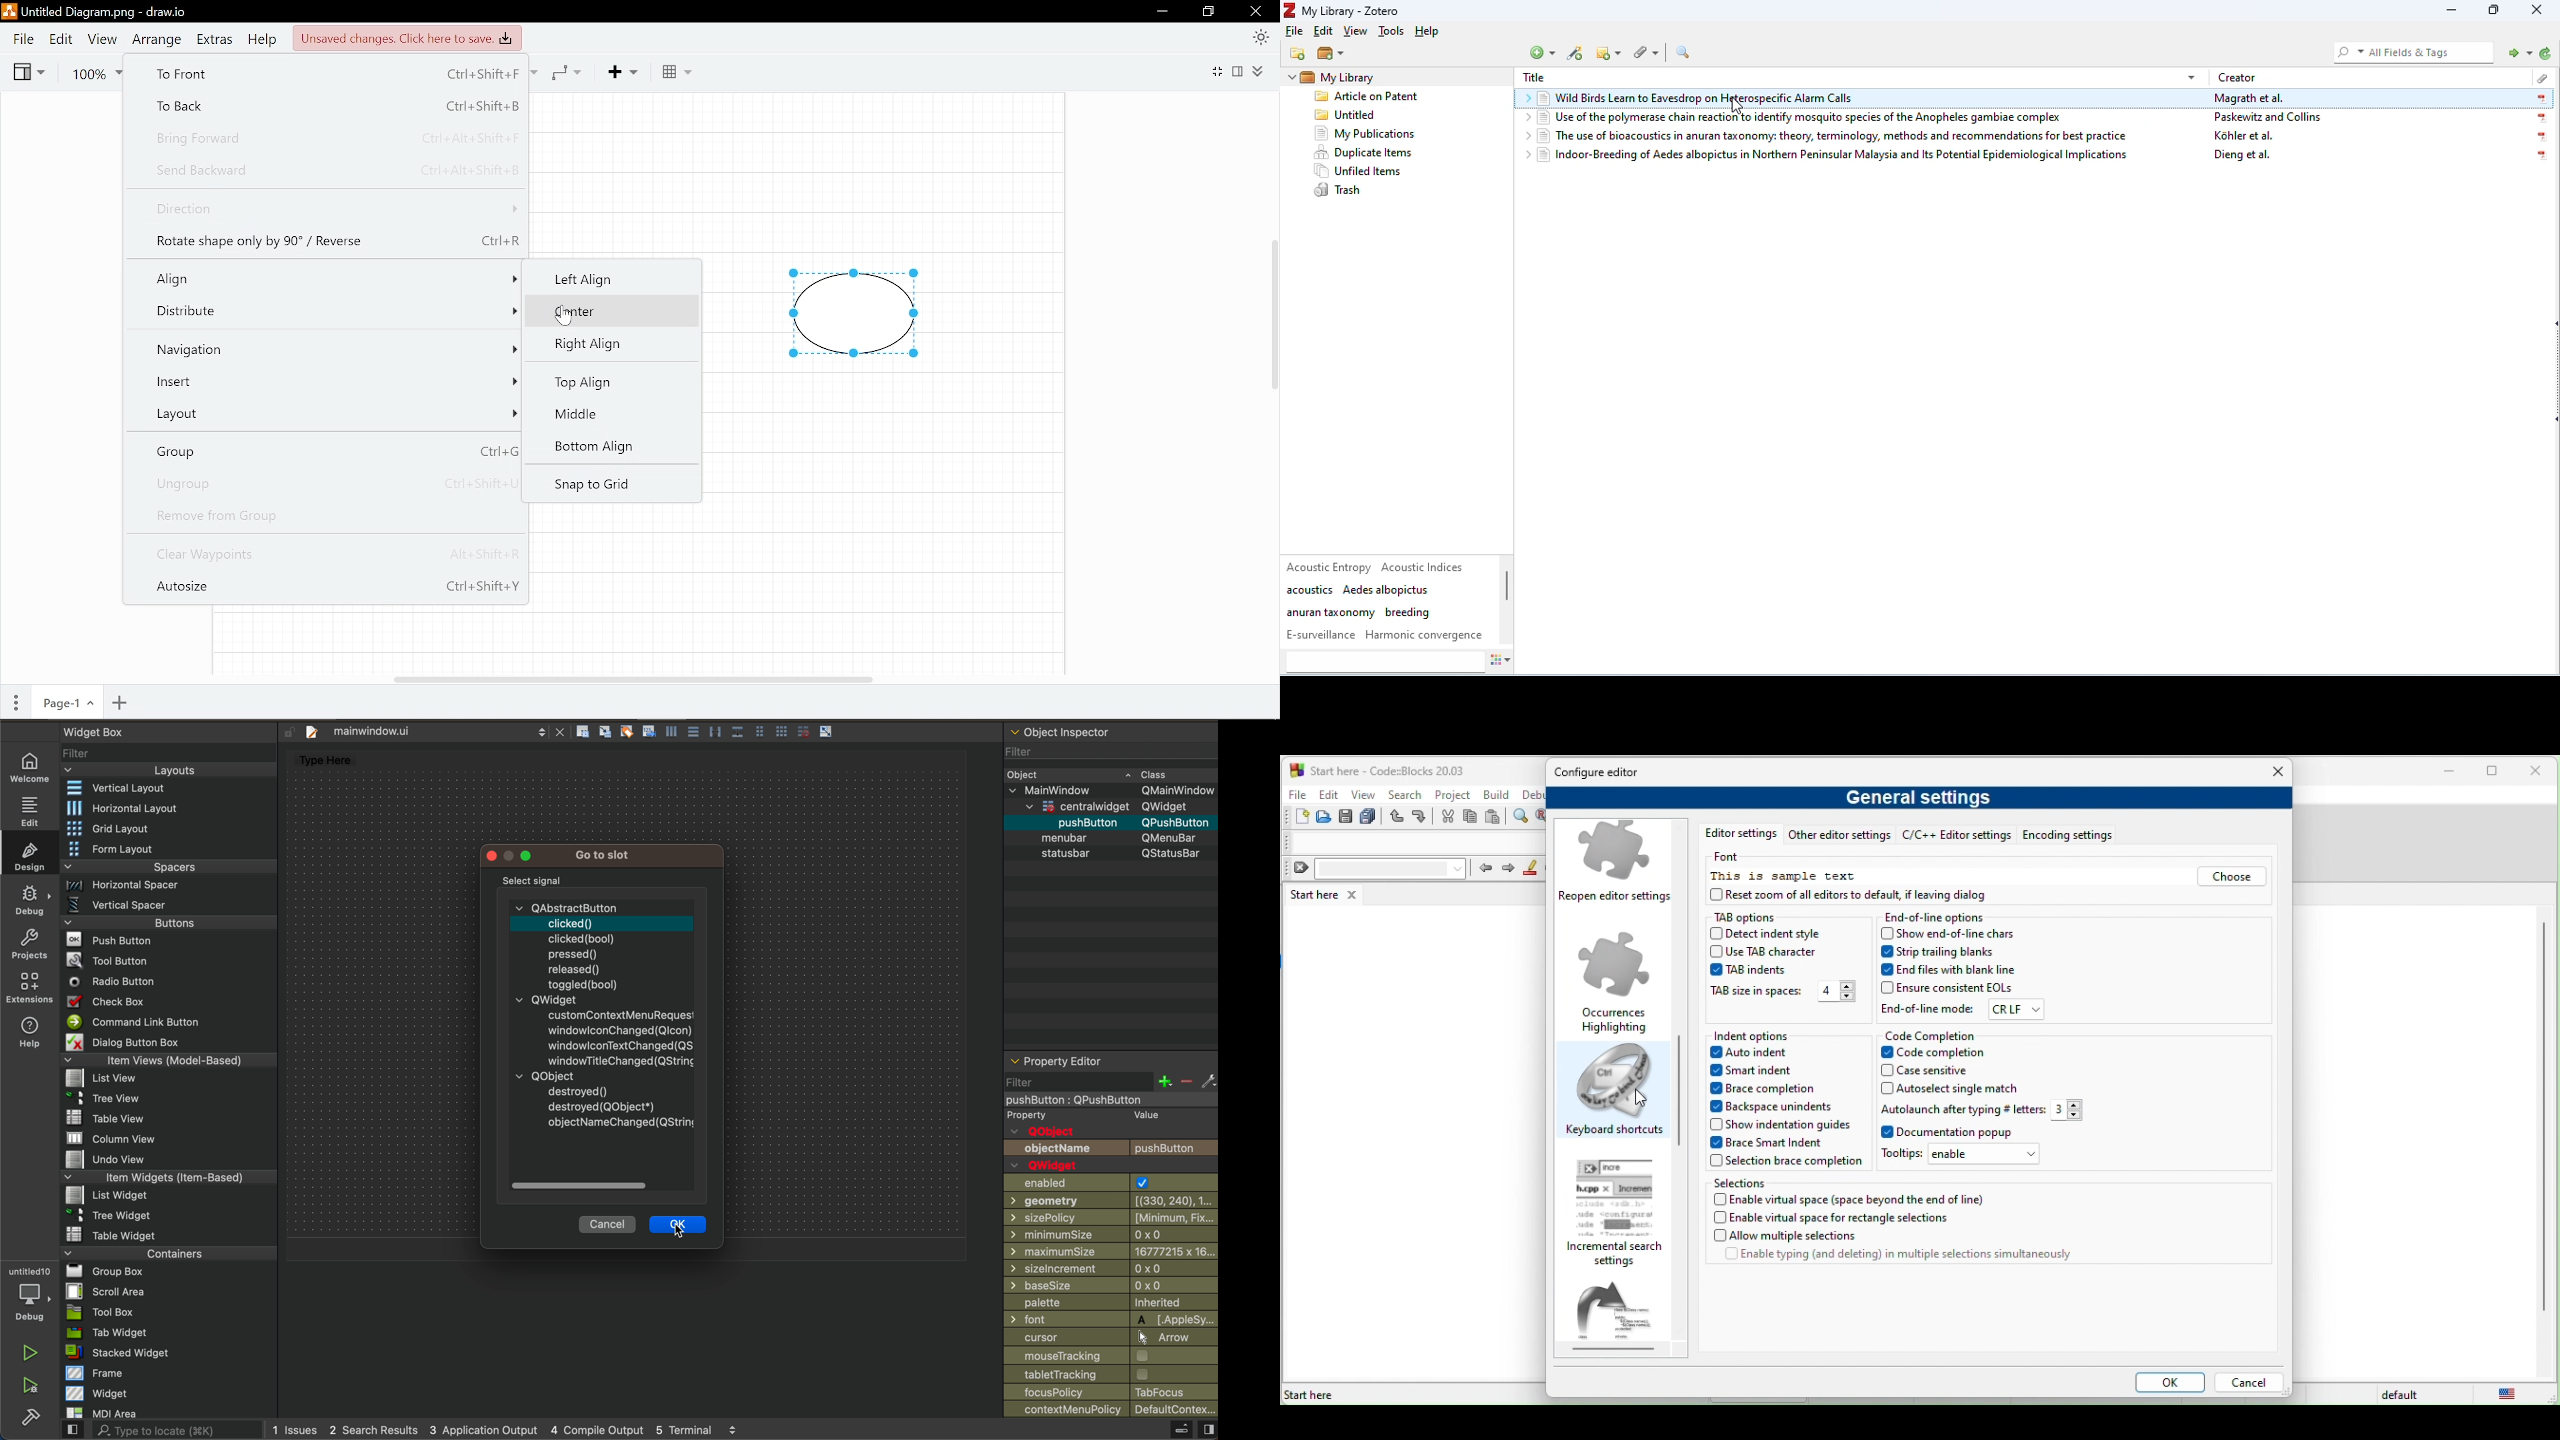 This screenshot has height=1456, width=2576. Describe the element at coordinates (2540, 118) in the screenshot. I see `pdf` at that location.